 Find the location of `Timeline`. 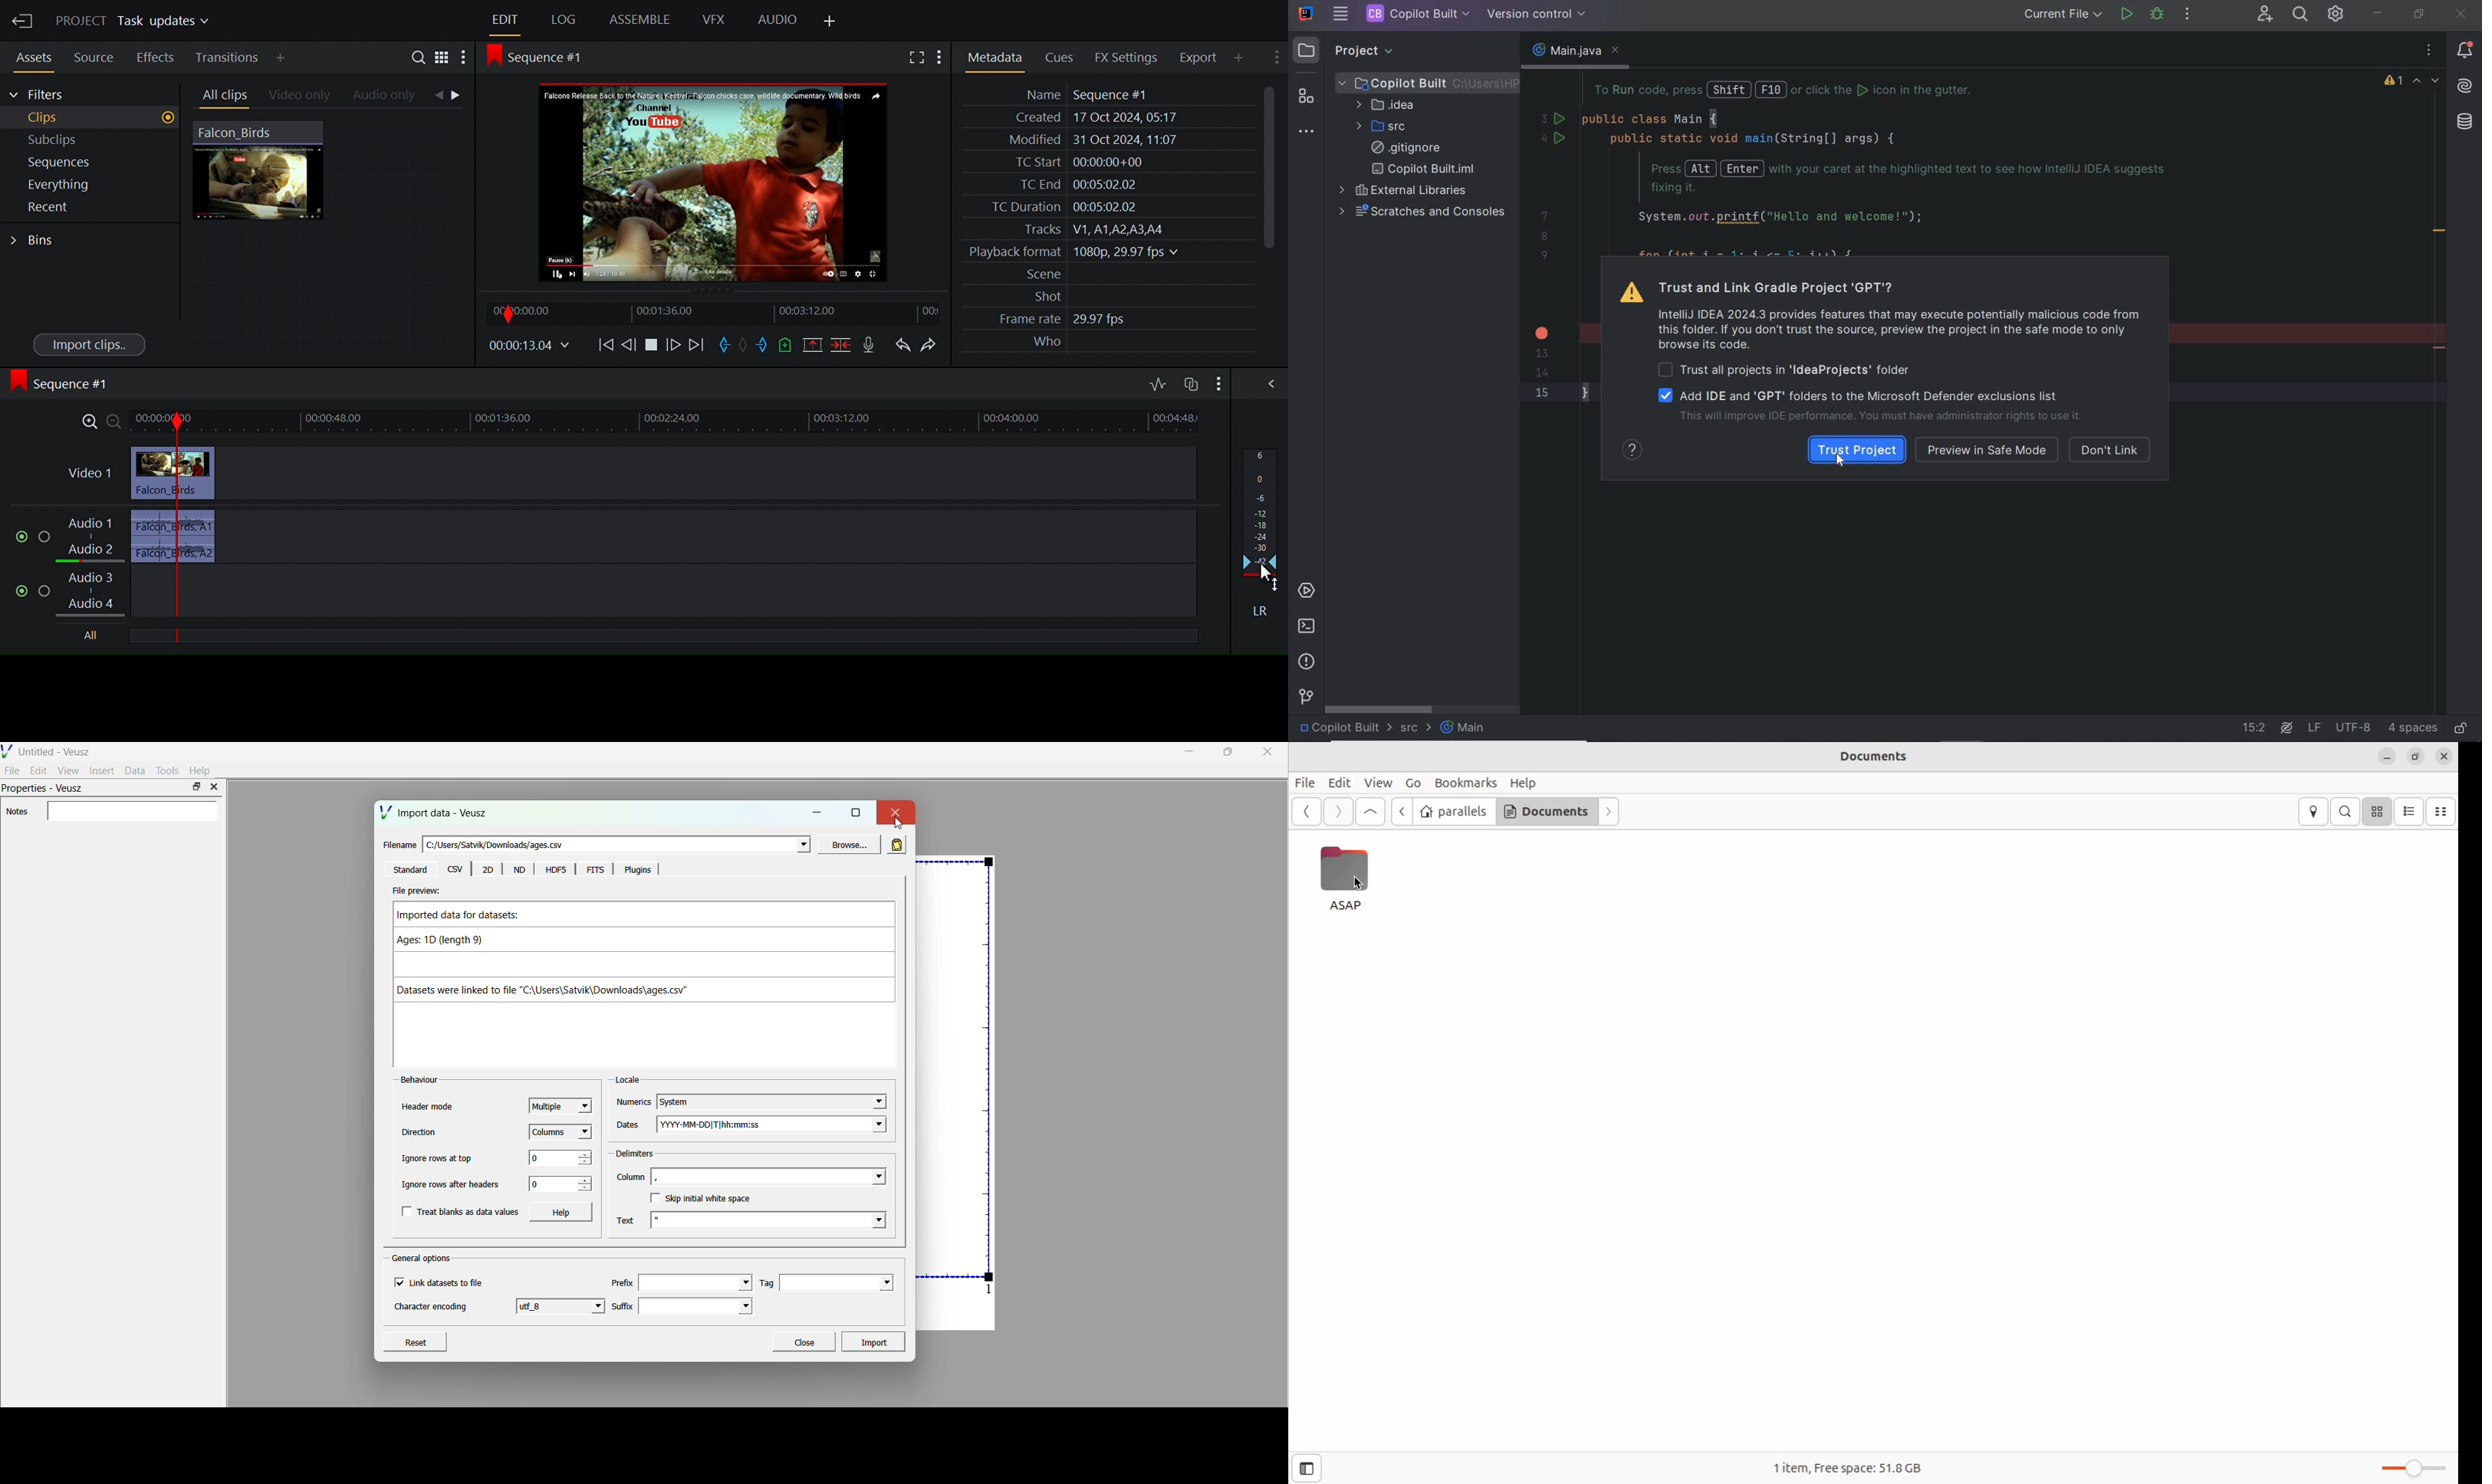

Timeline is located at coordinates (714, 312).